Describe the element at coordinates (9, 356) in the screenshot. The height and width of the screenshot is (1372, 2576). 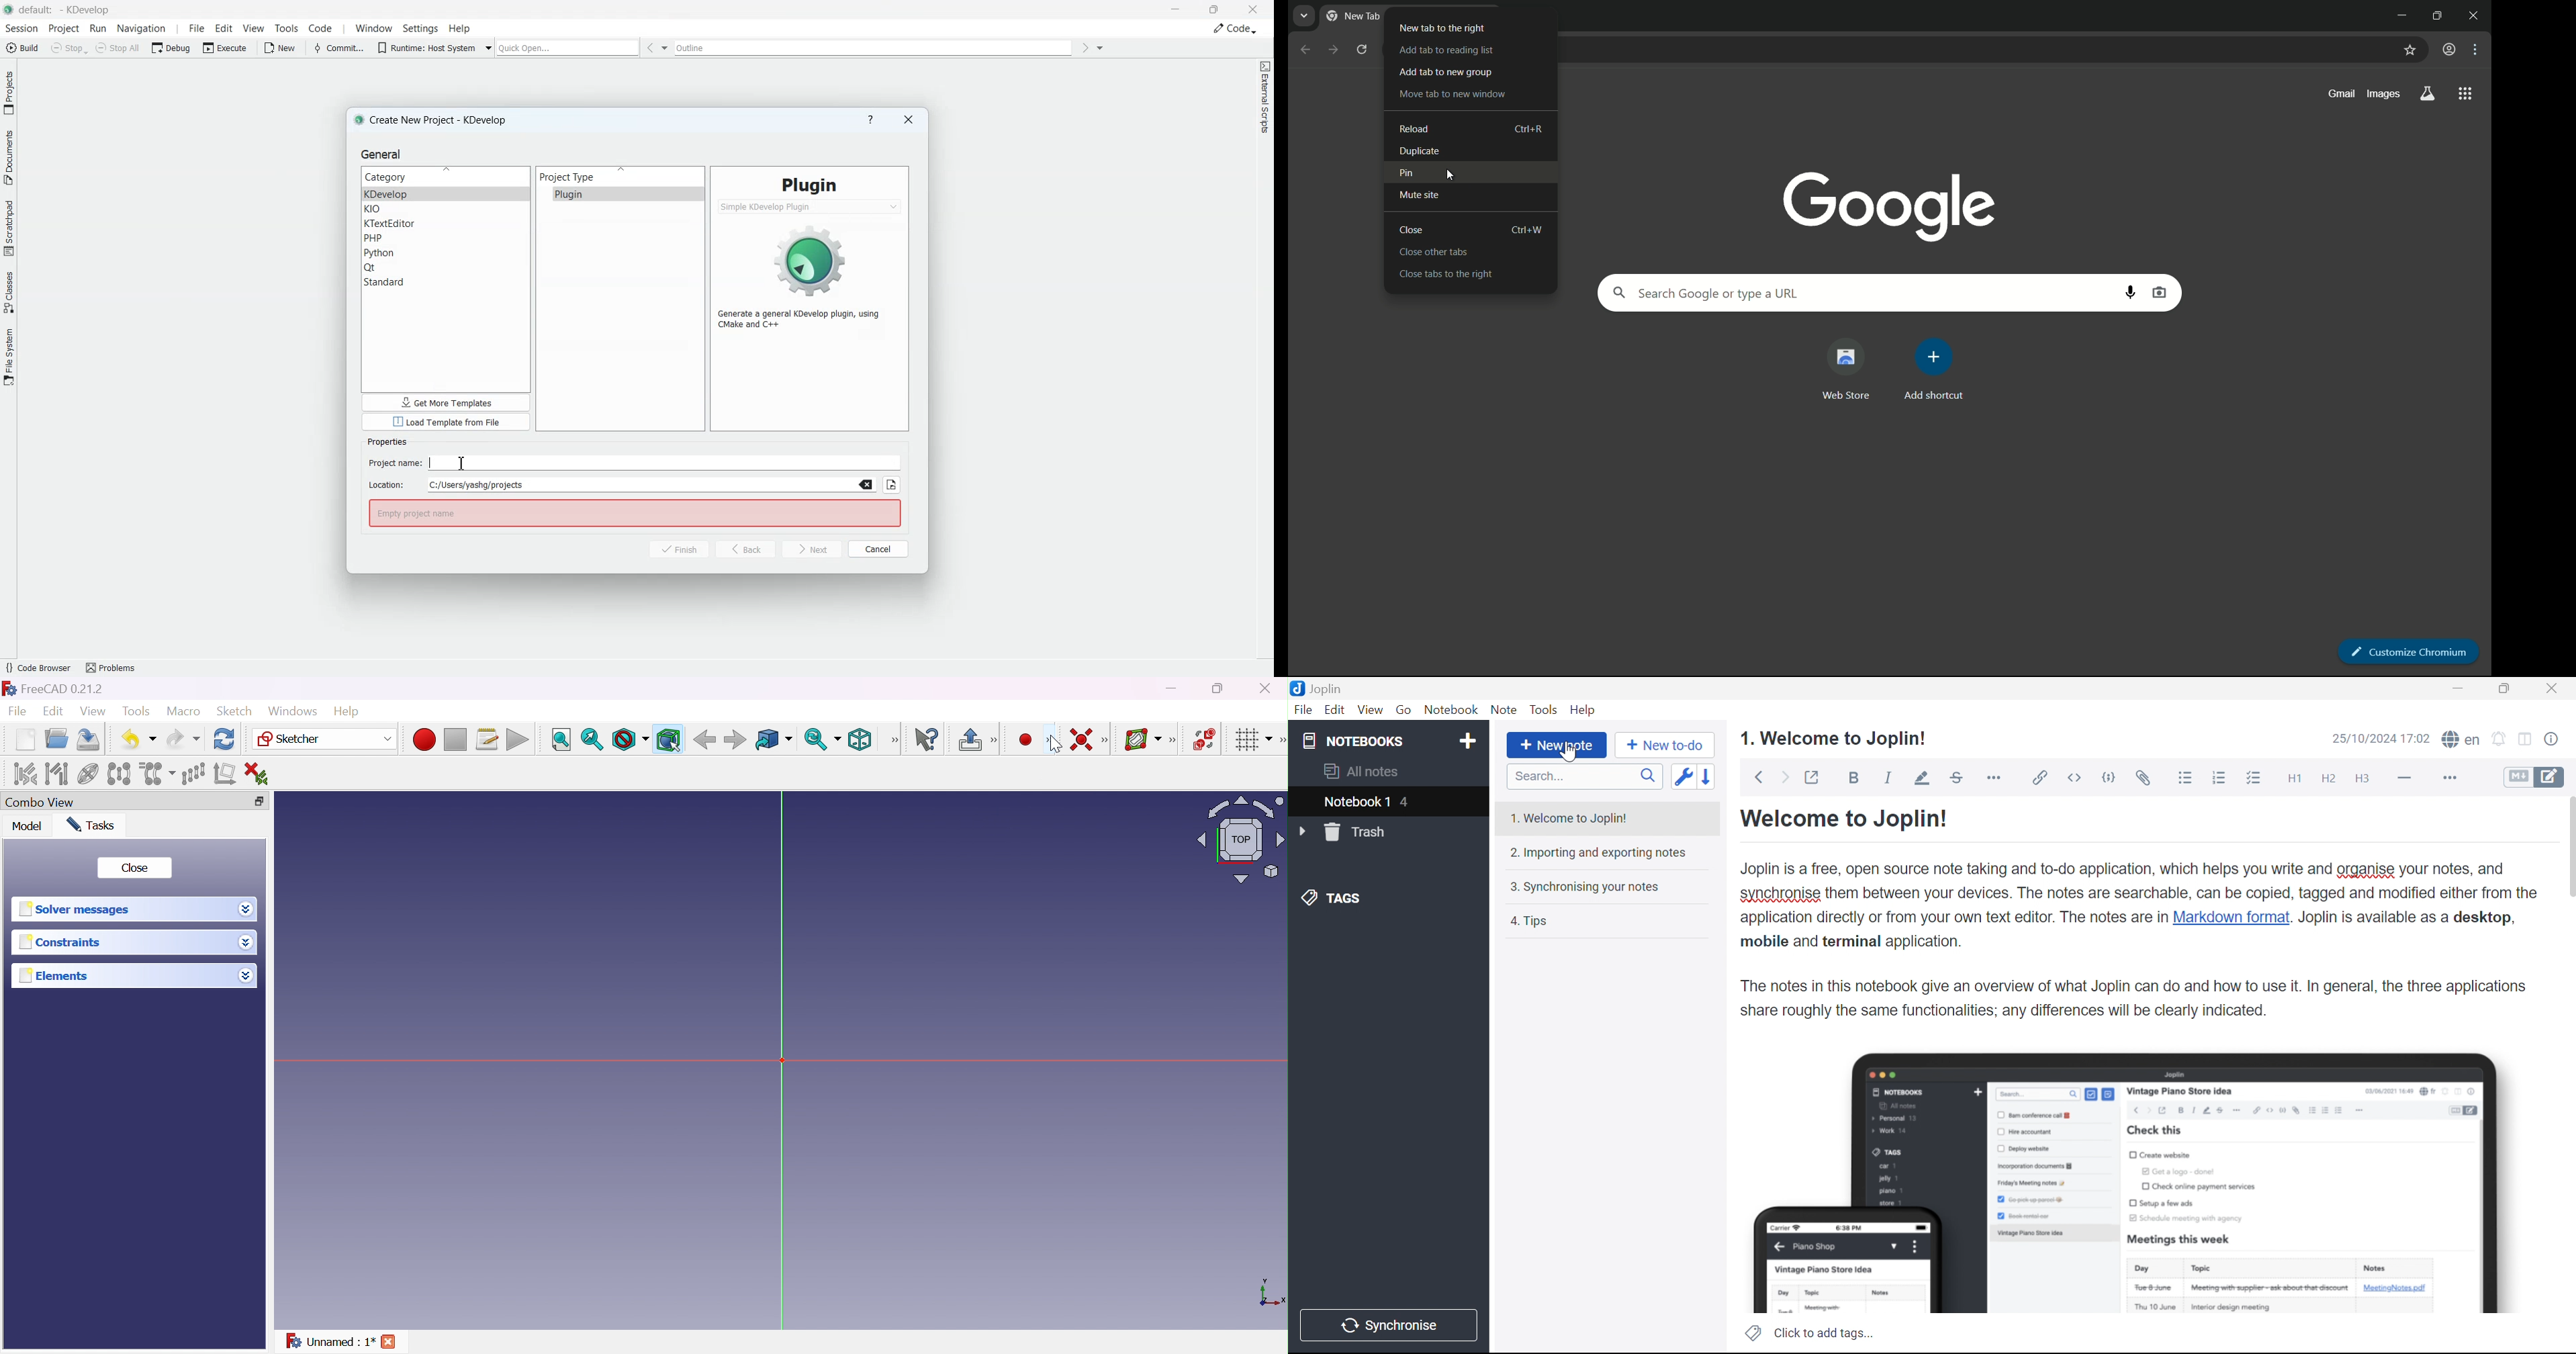
I see `File System` at that location.